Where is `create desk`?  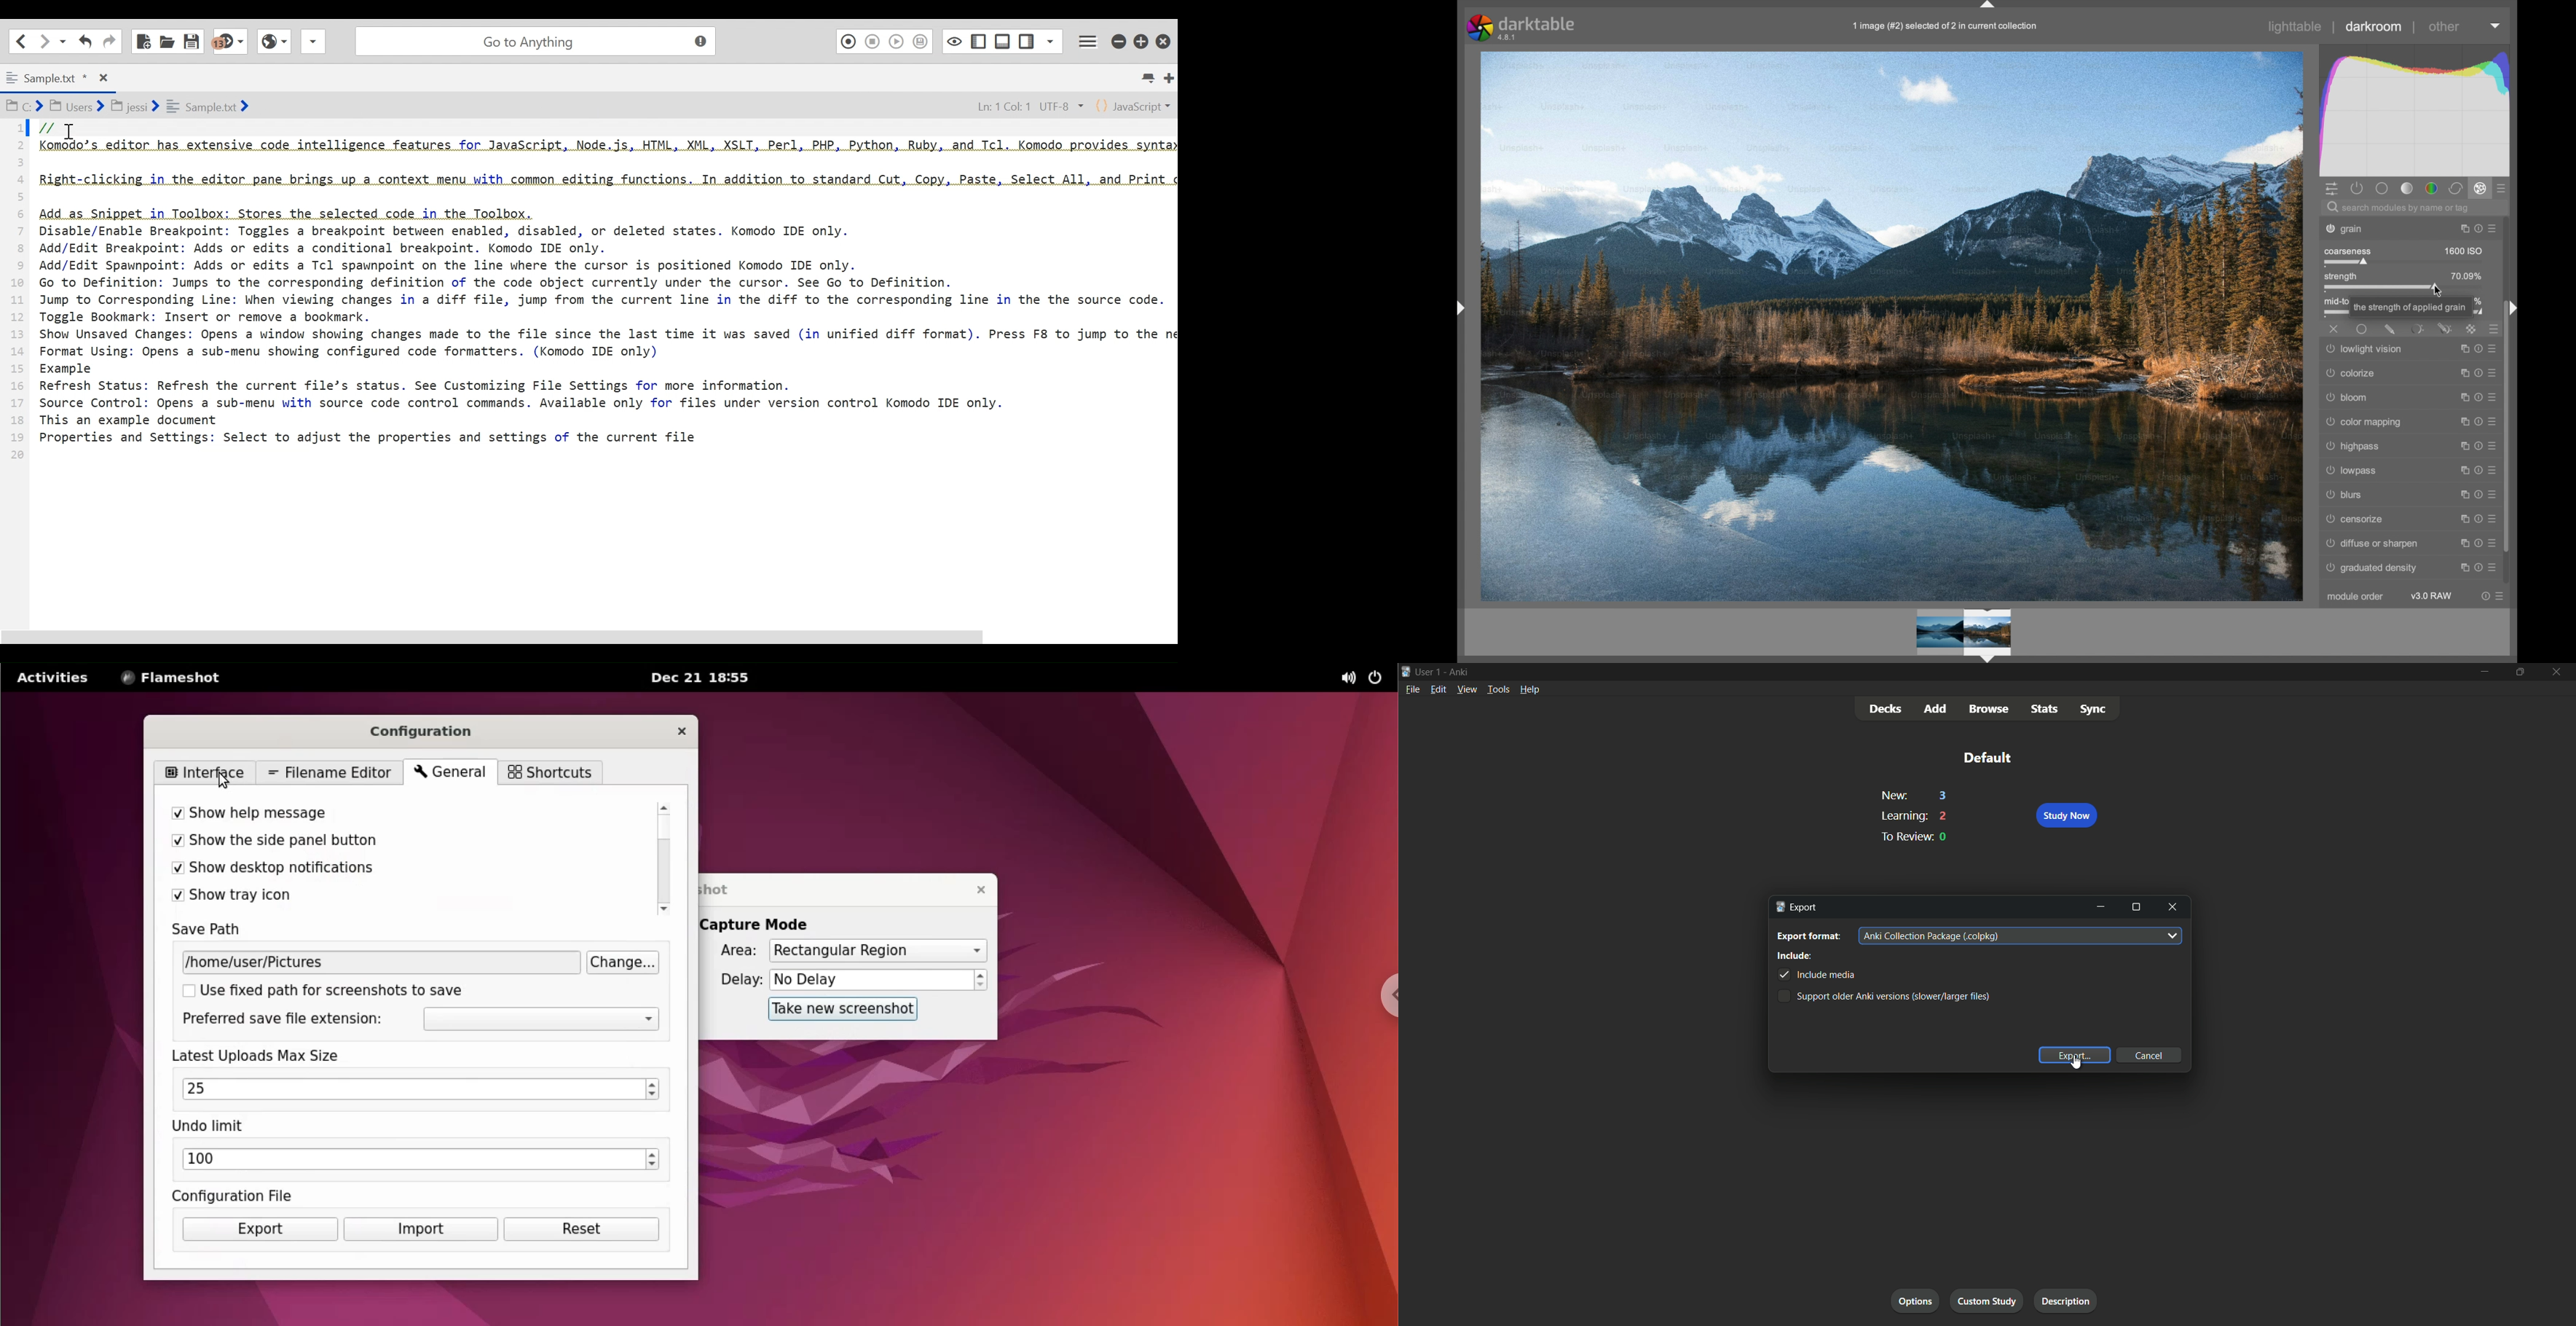 create desk is located at coordinates (1992, 1301).